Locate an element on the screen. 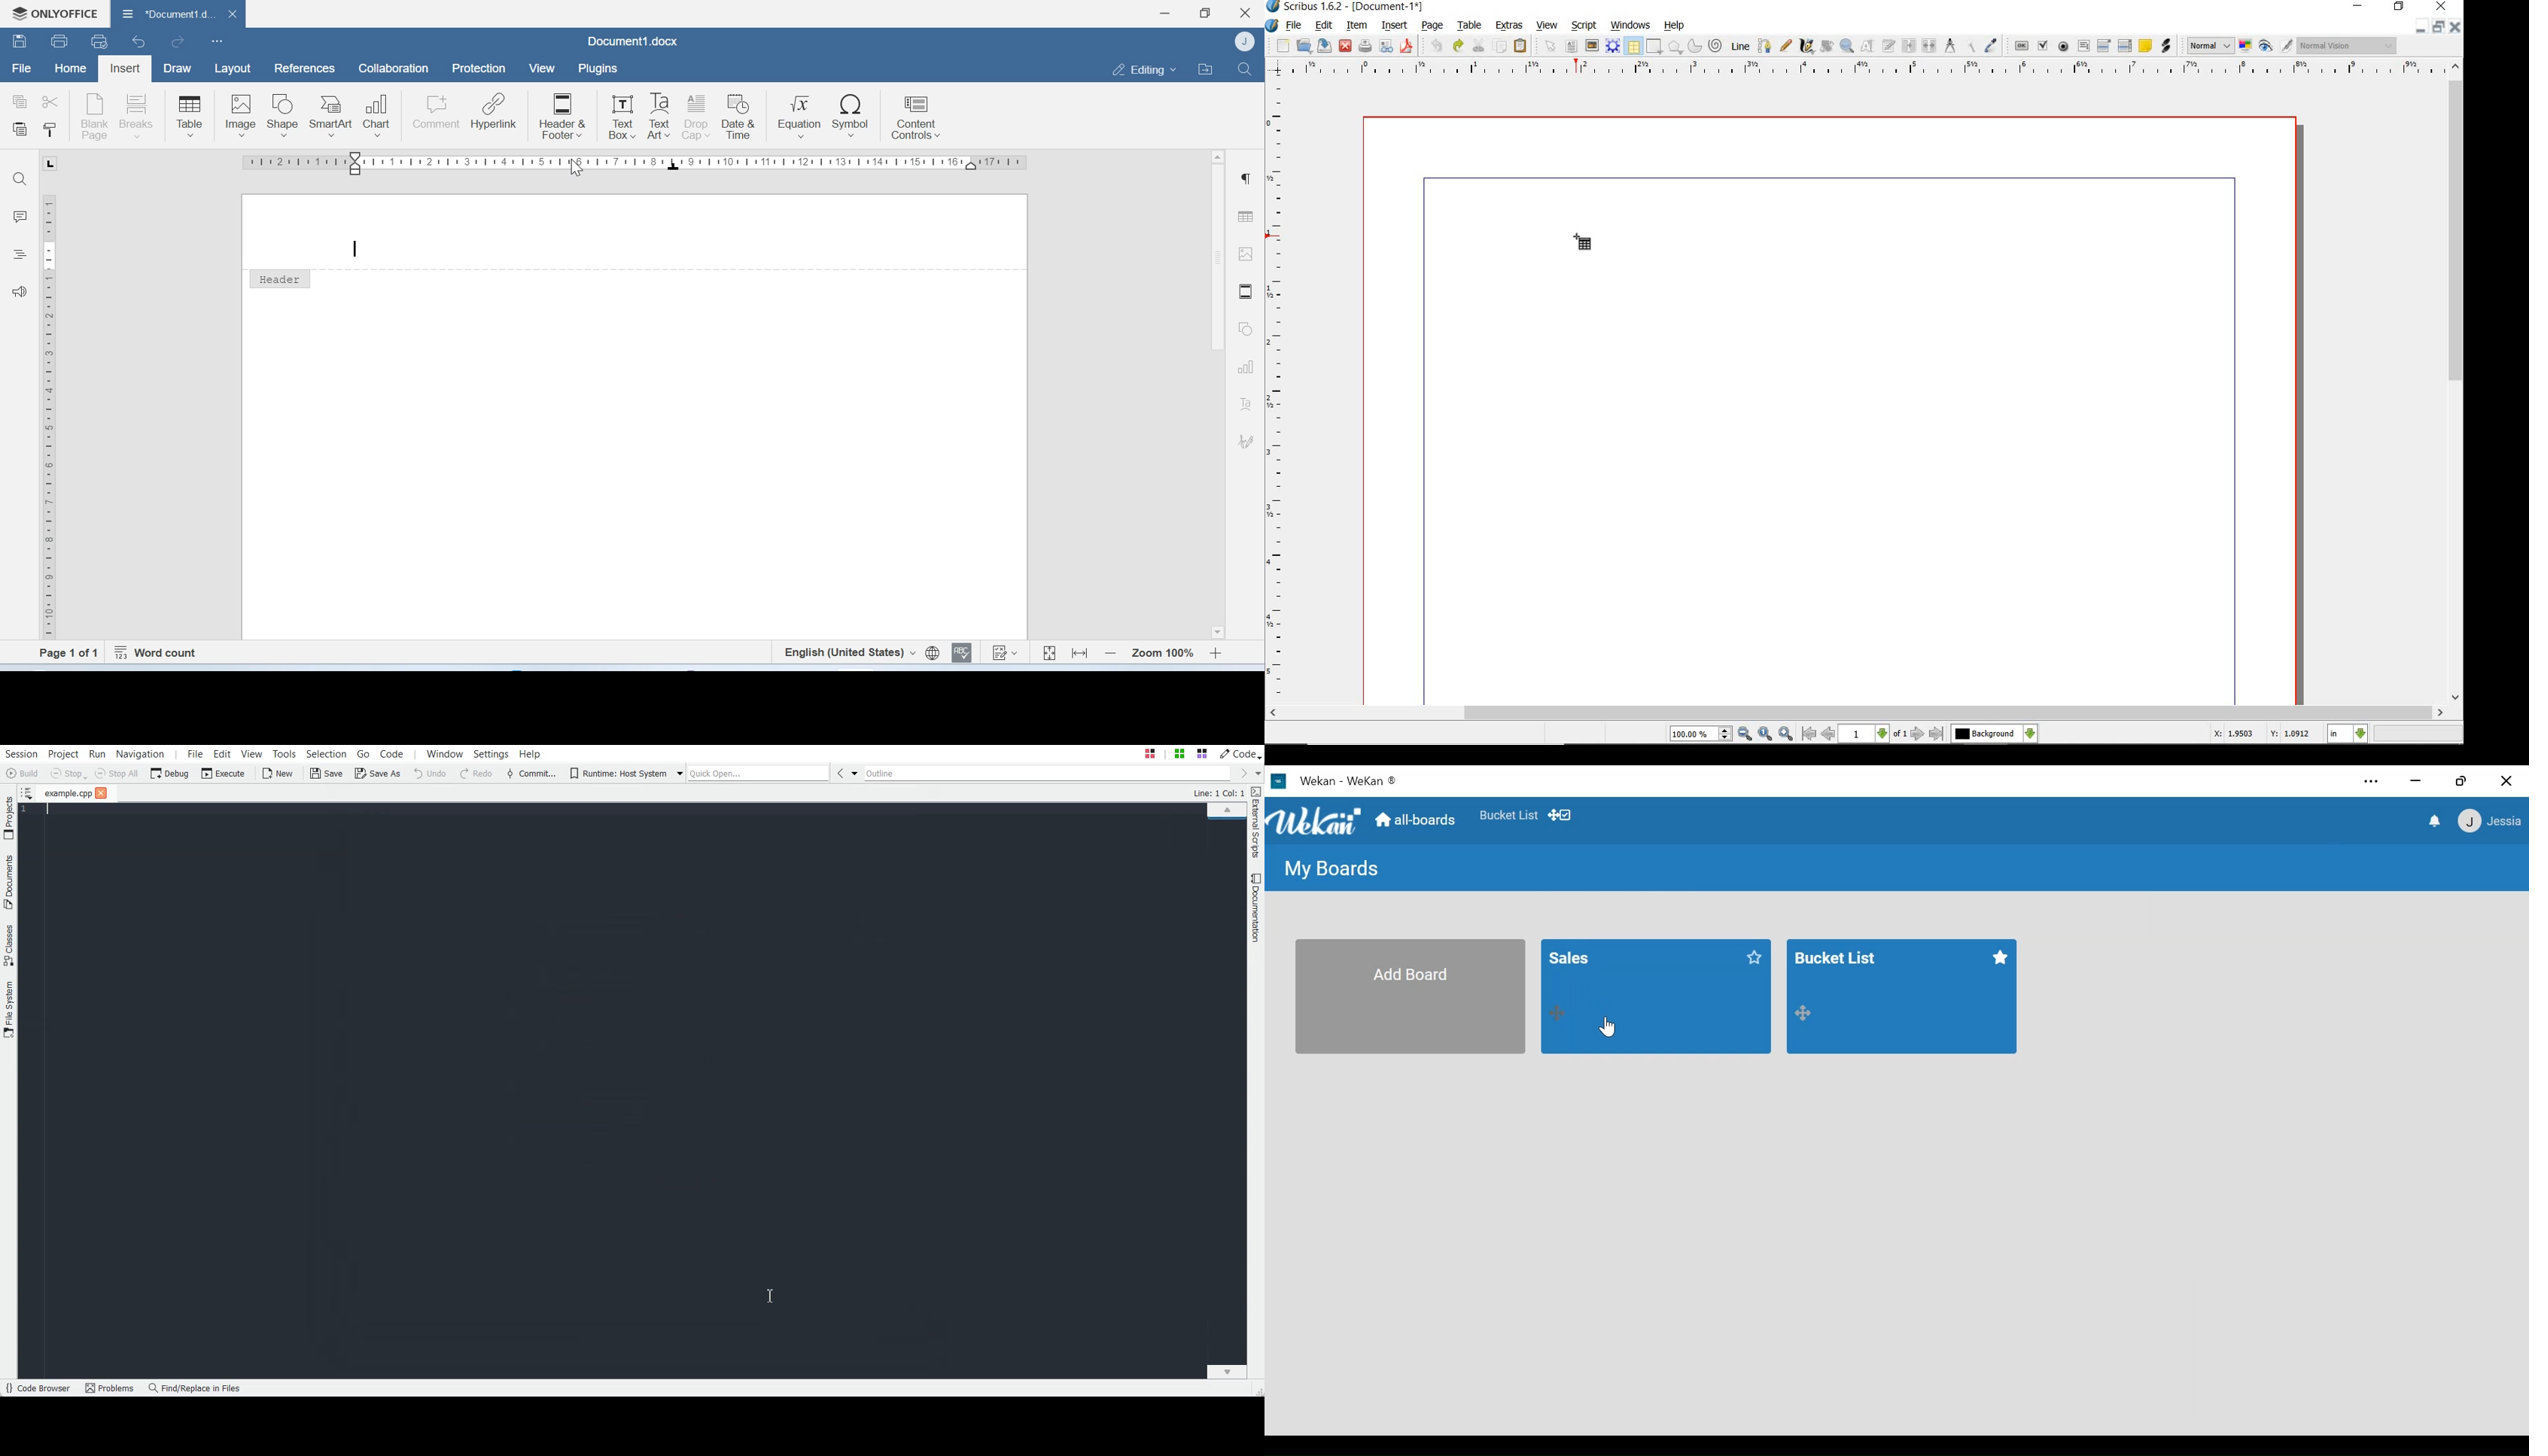 This screenshot has width=2548, height=1456. Scroll up is located at coordinates (1217, 157).